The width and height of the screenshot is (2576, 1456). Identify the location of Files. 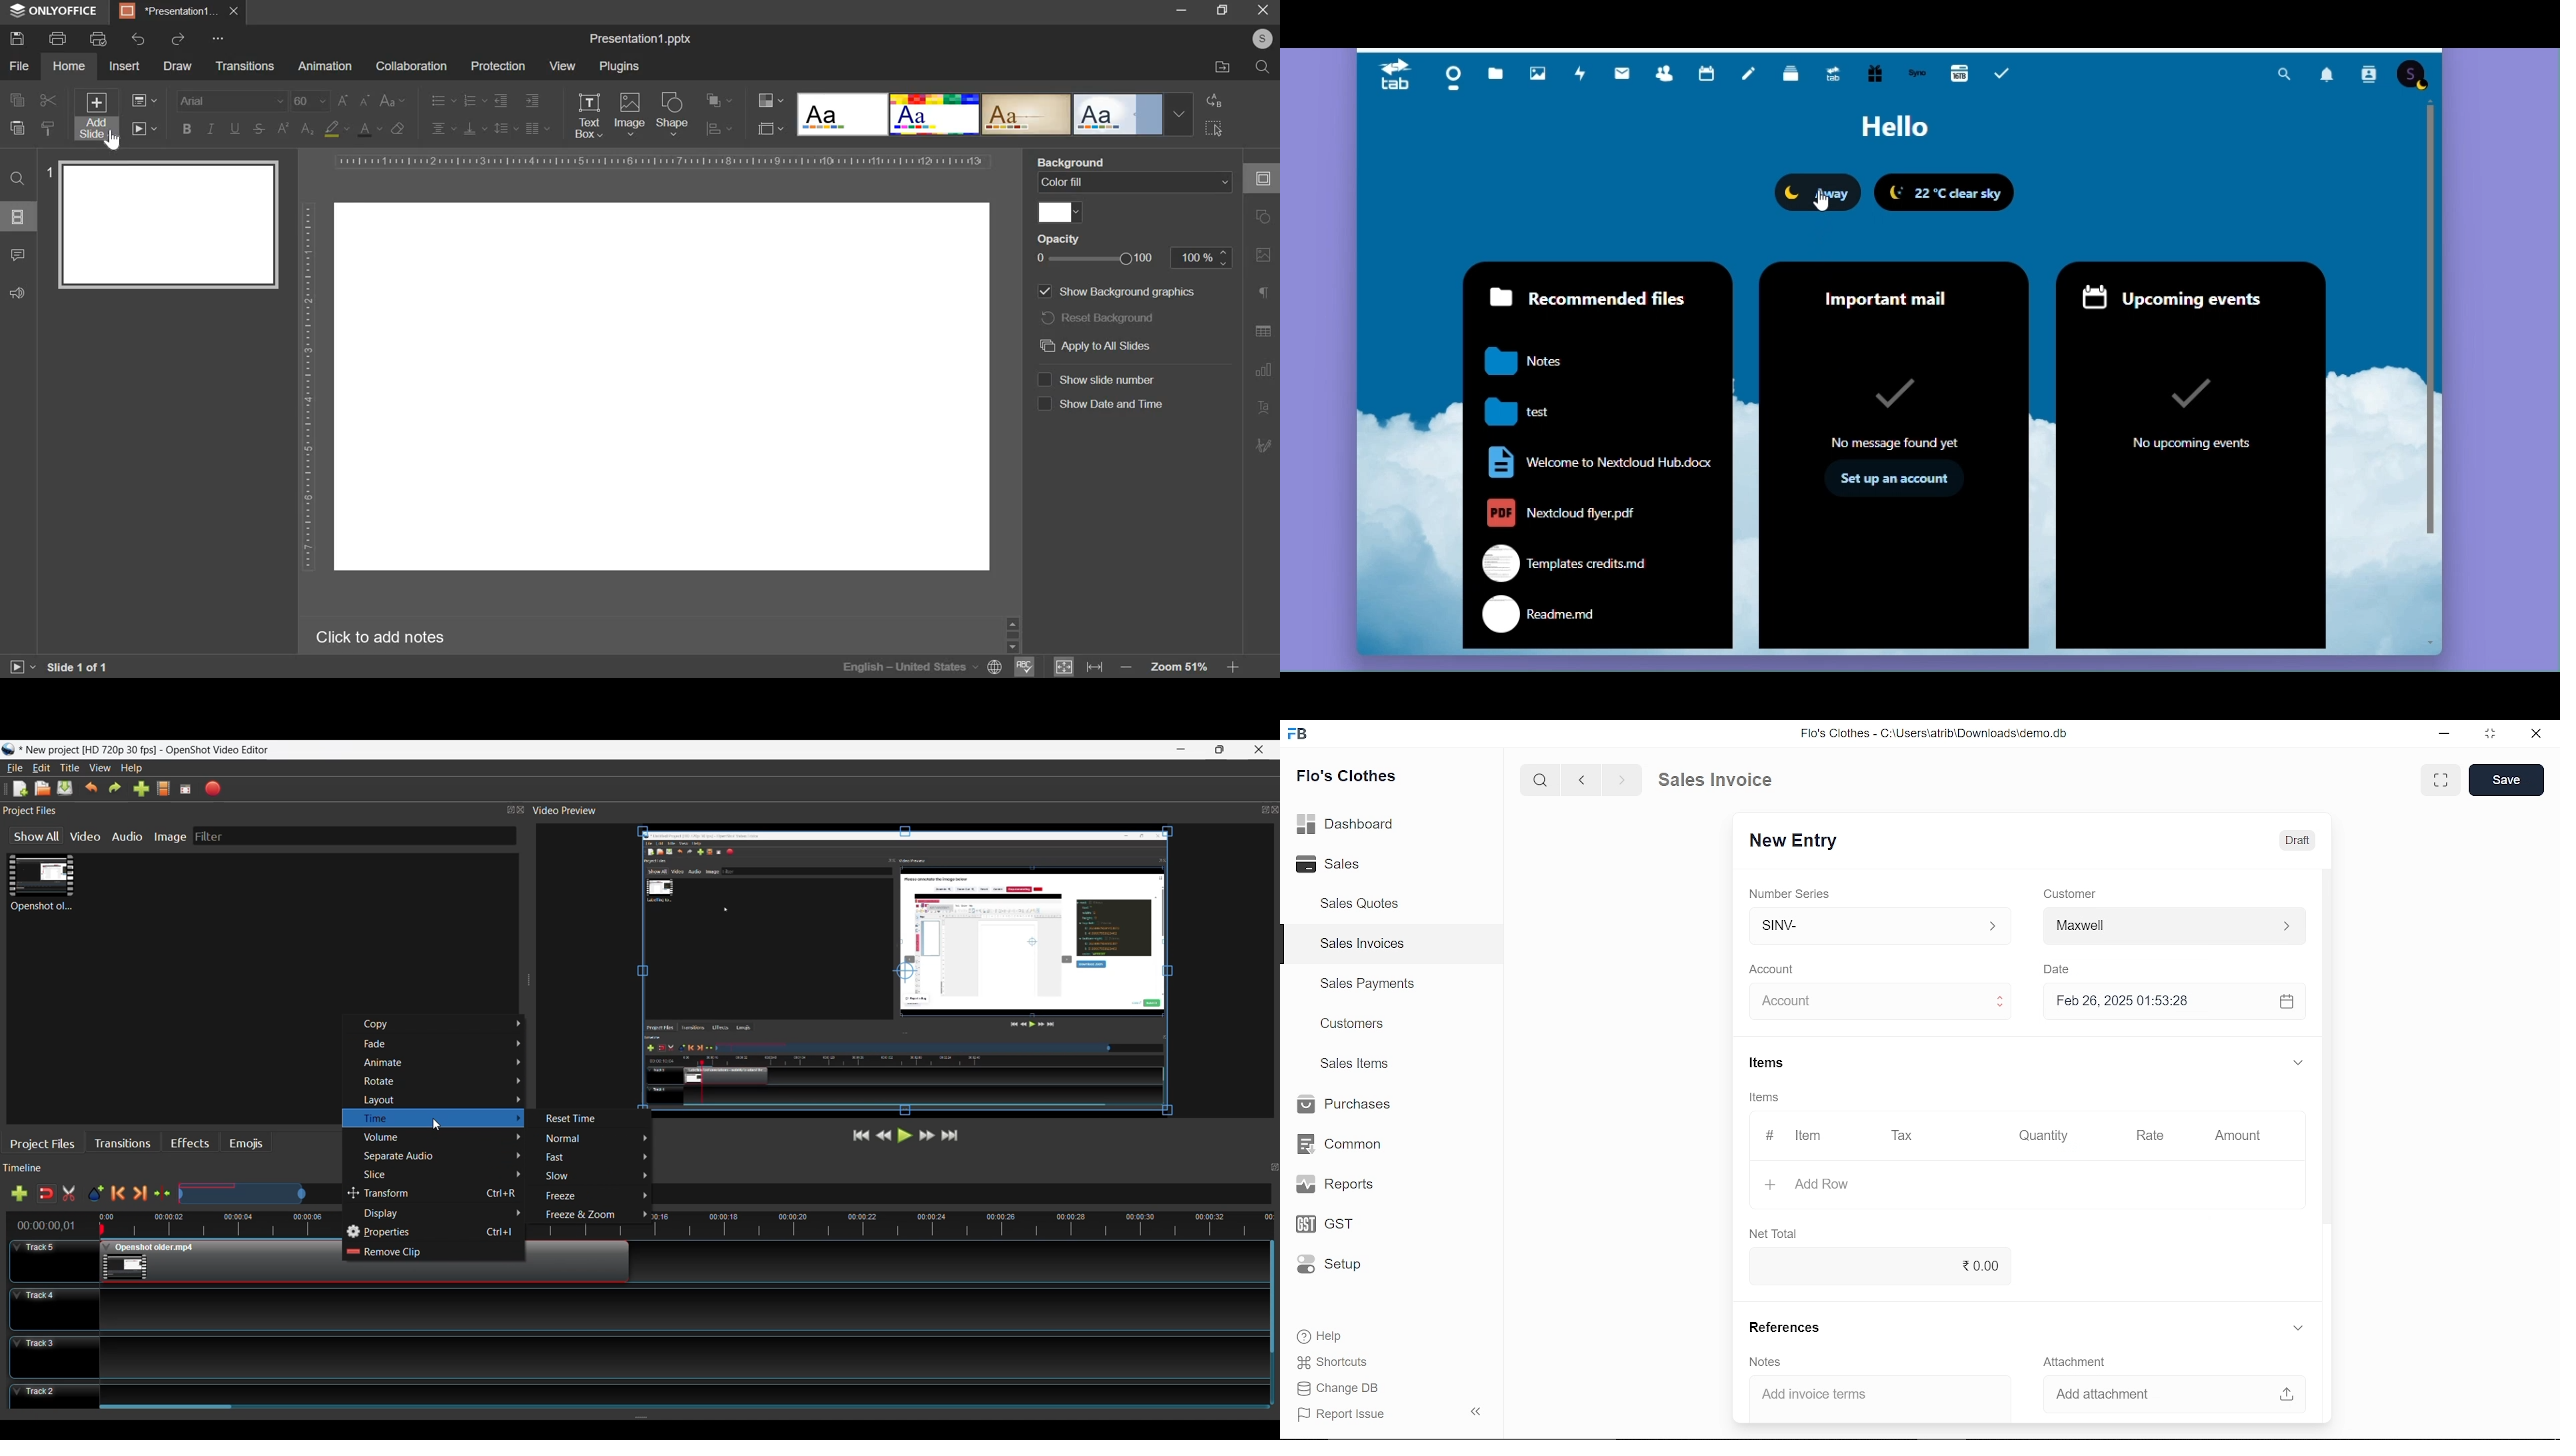
(1495, 68).